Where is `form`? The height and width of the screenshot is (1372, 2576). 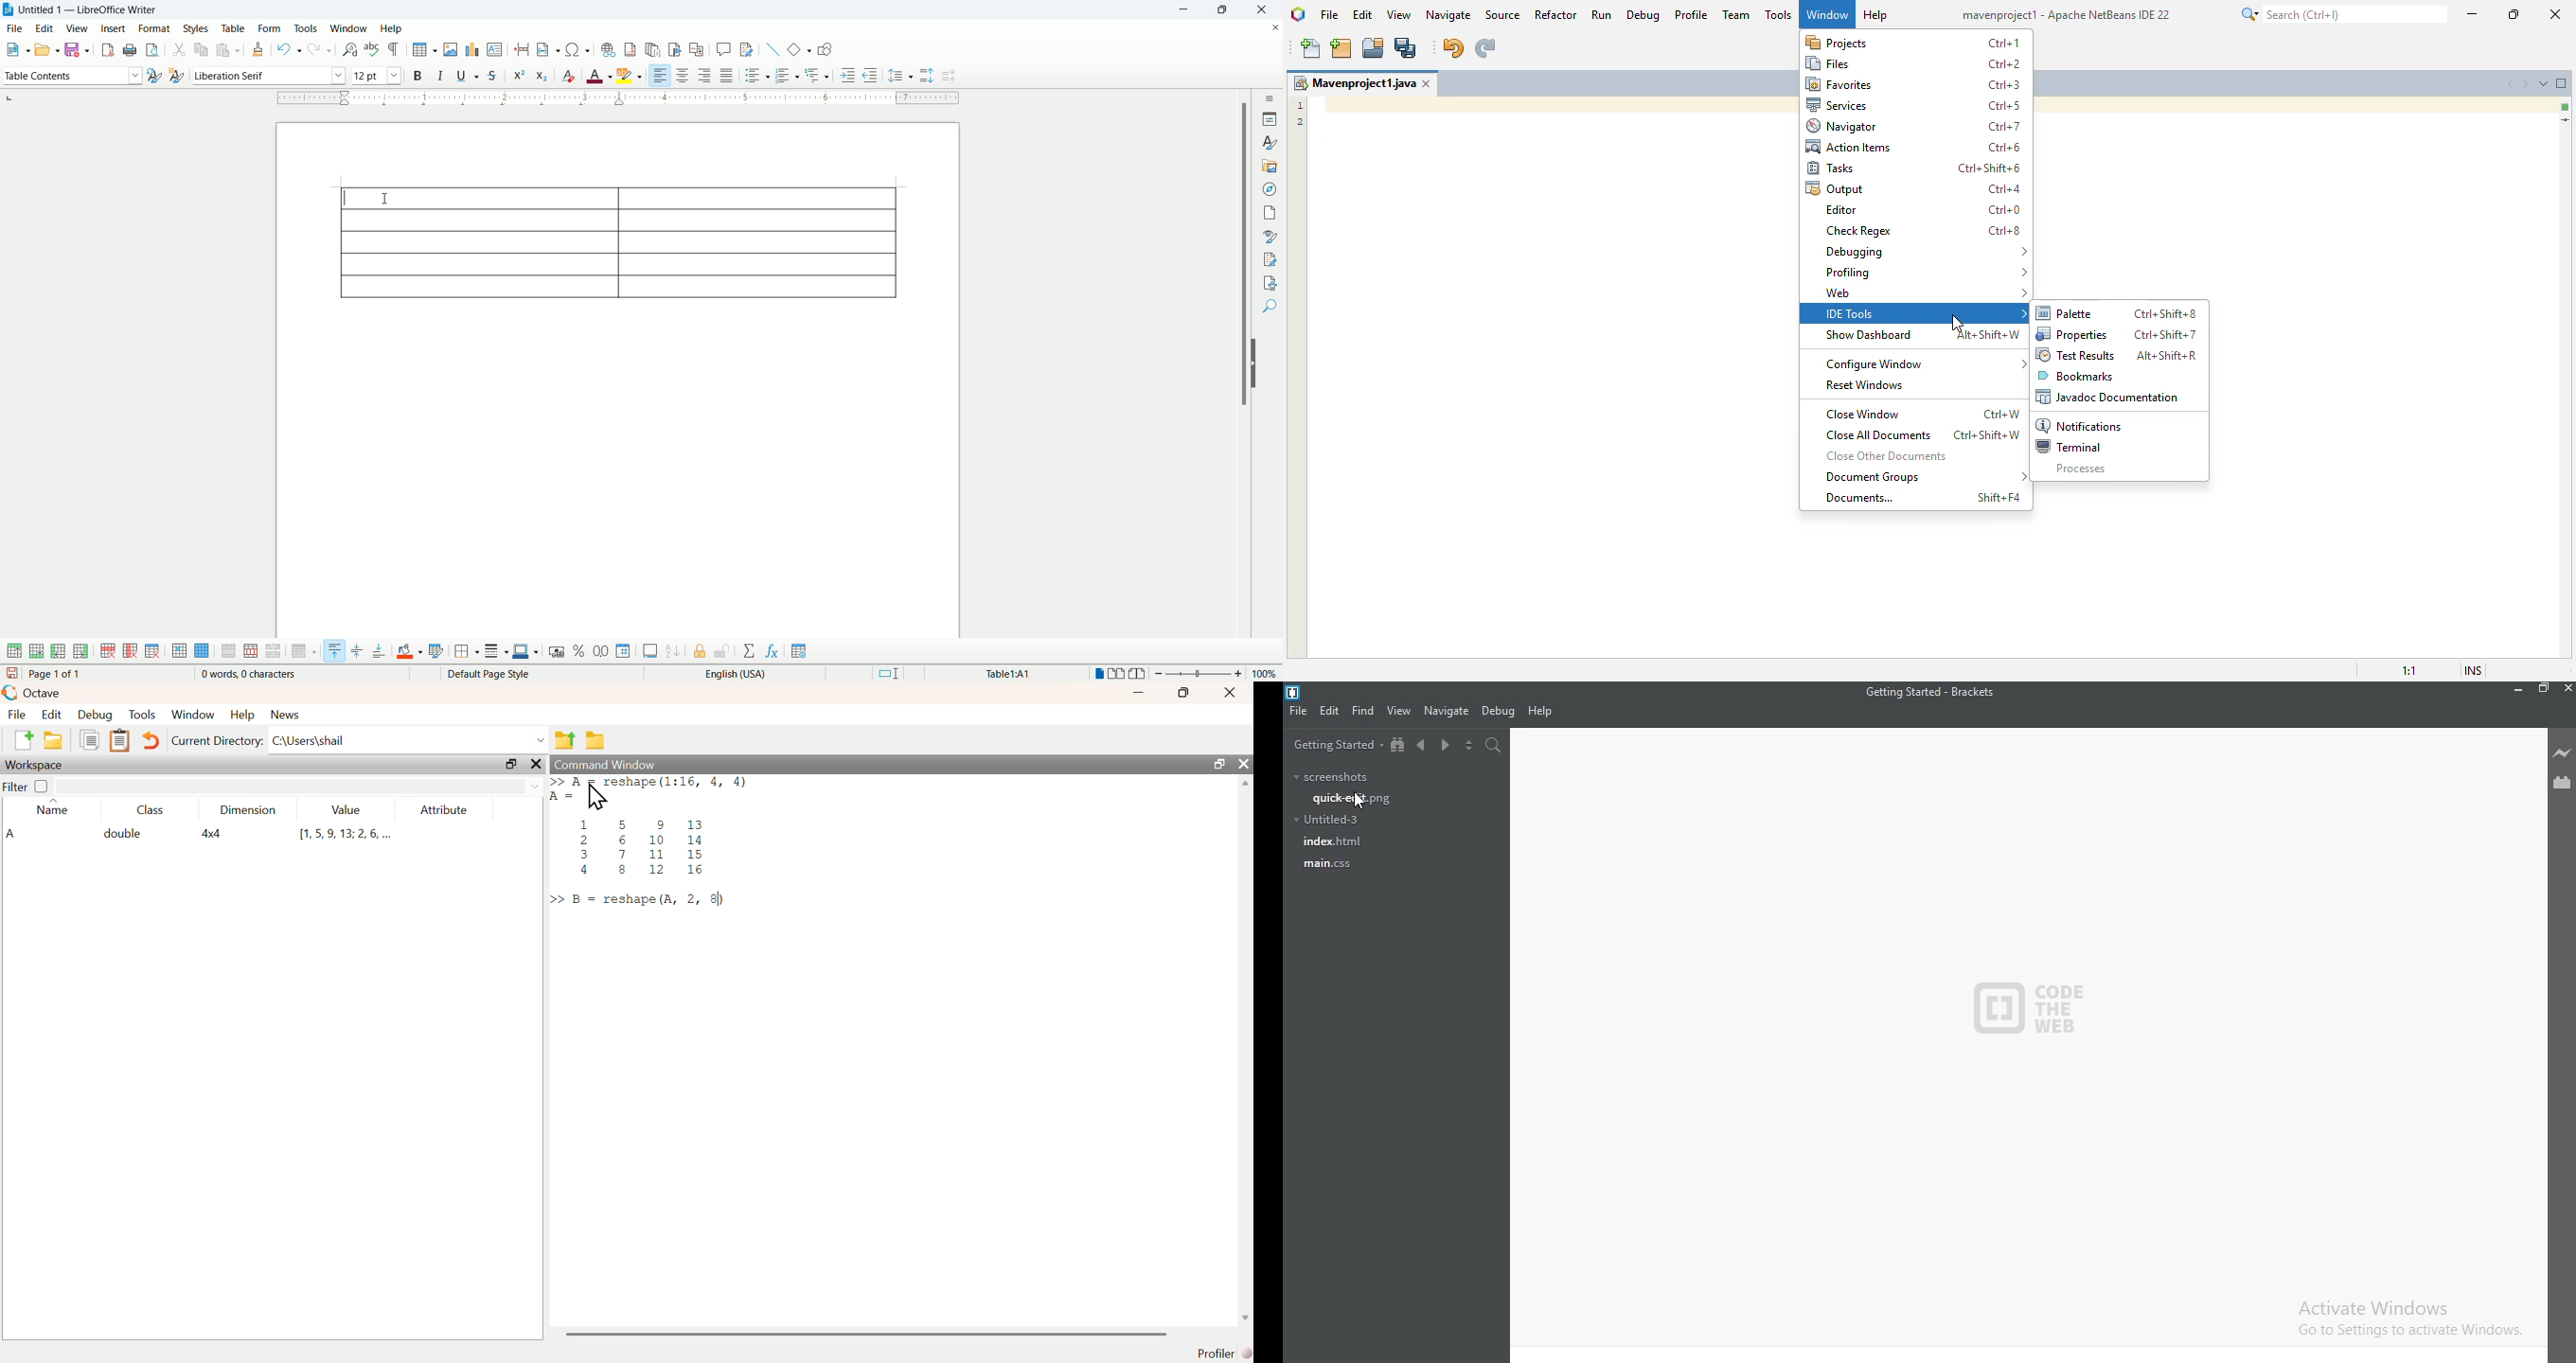
form is located at coordinates (271, 30).